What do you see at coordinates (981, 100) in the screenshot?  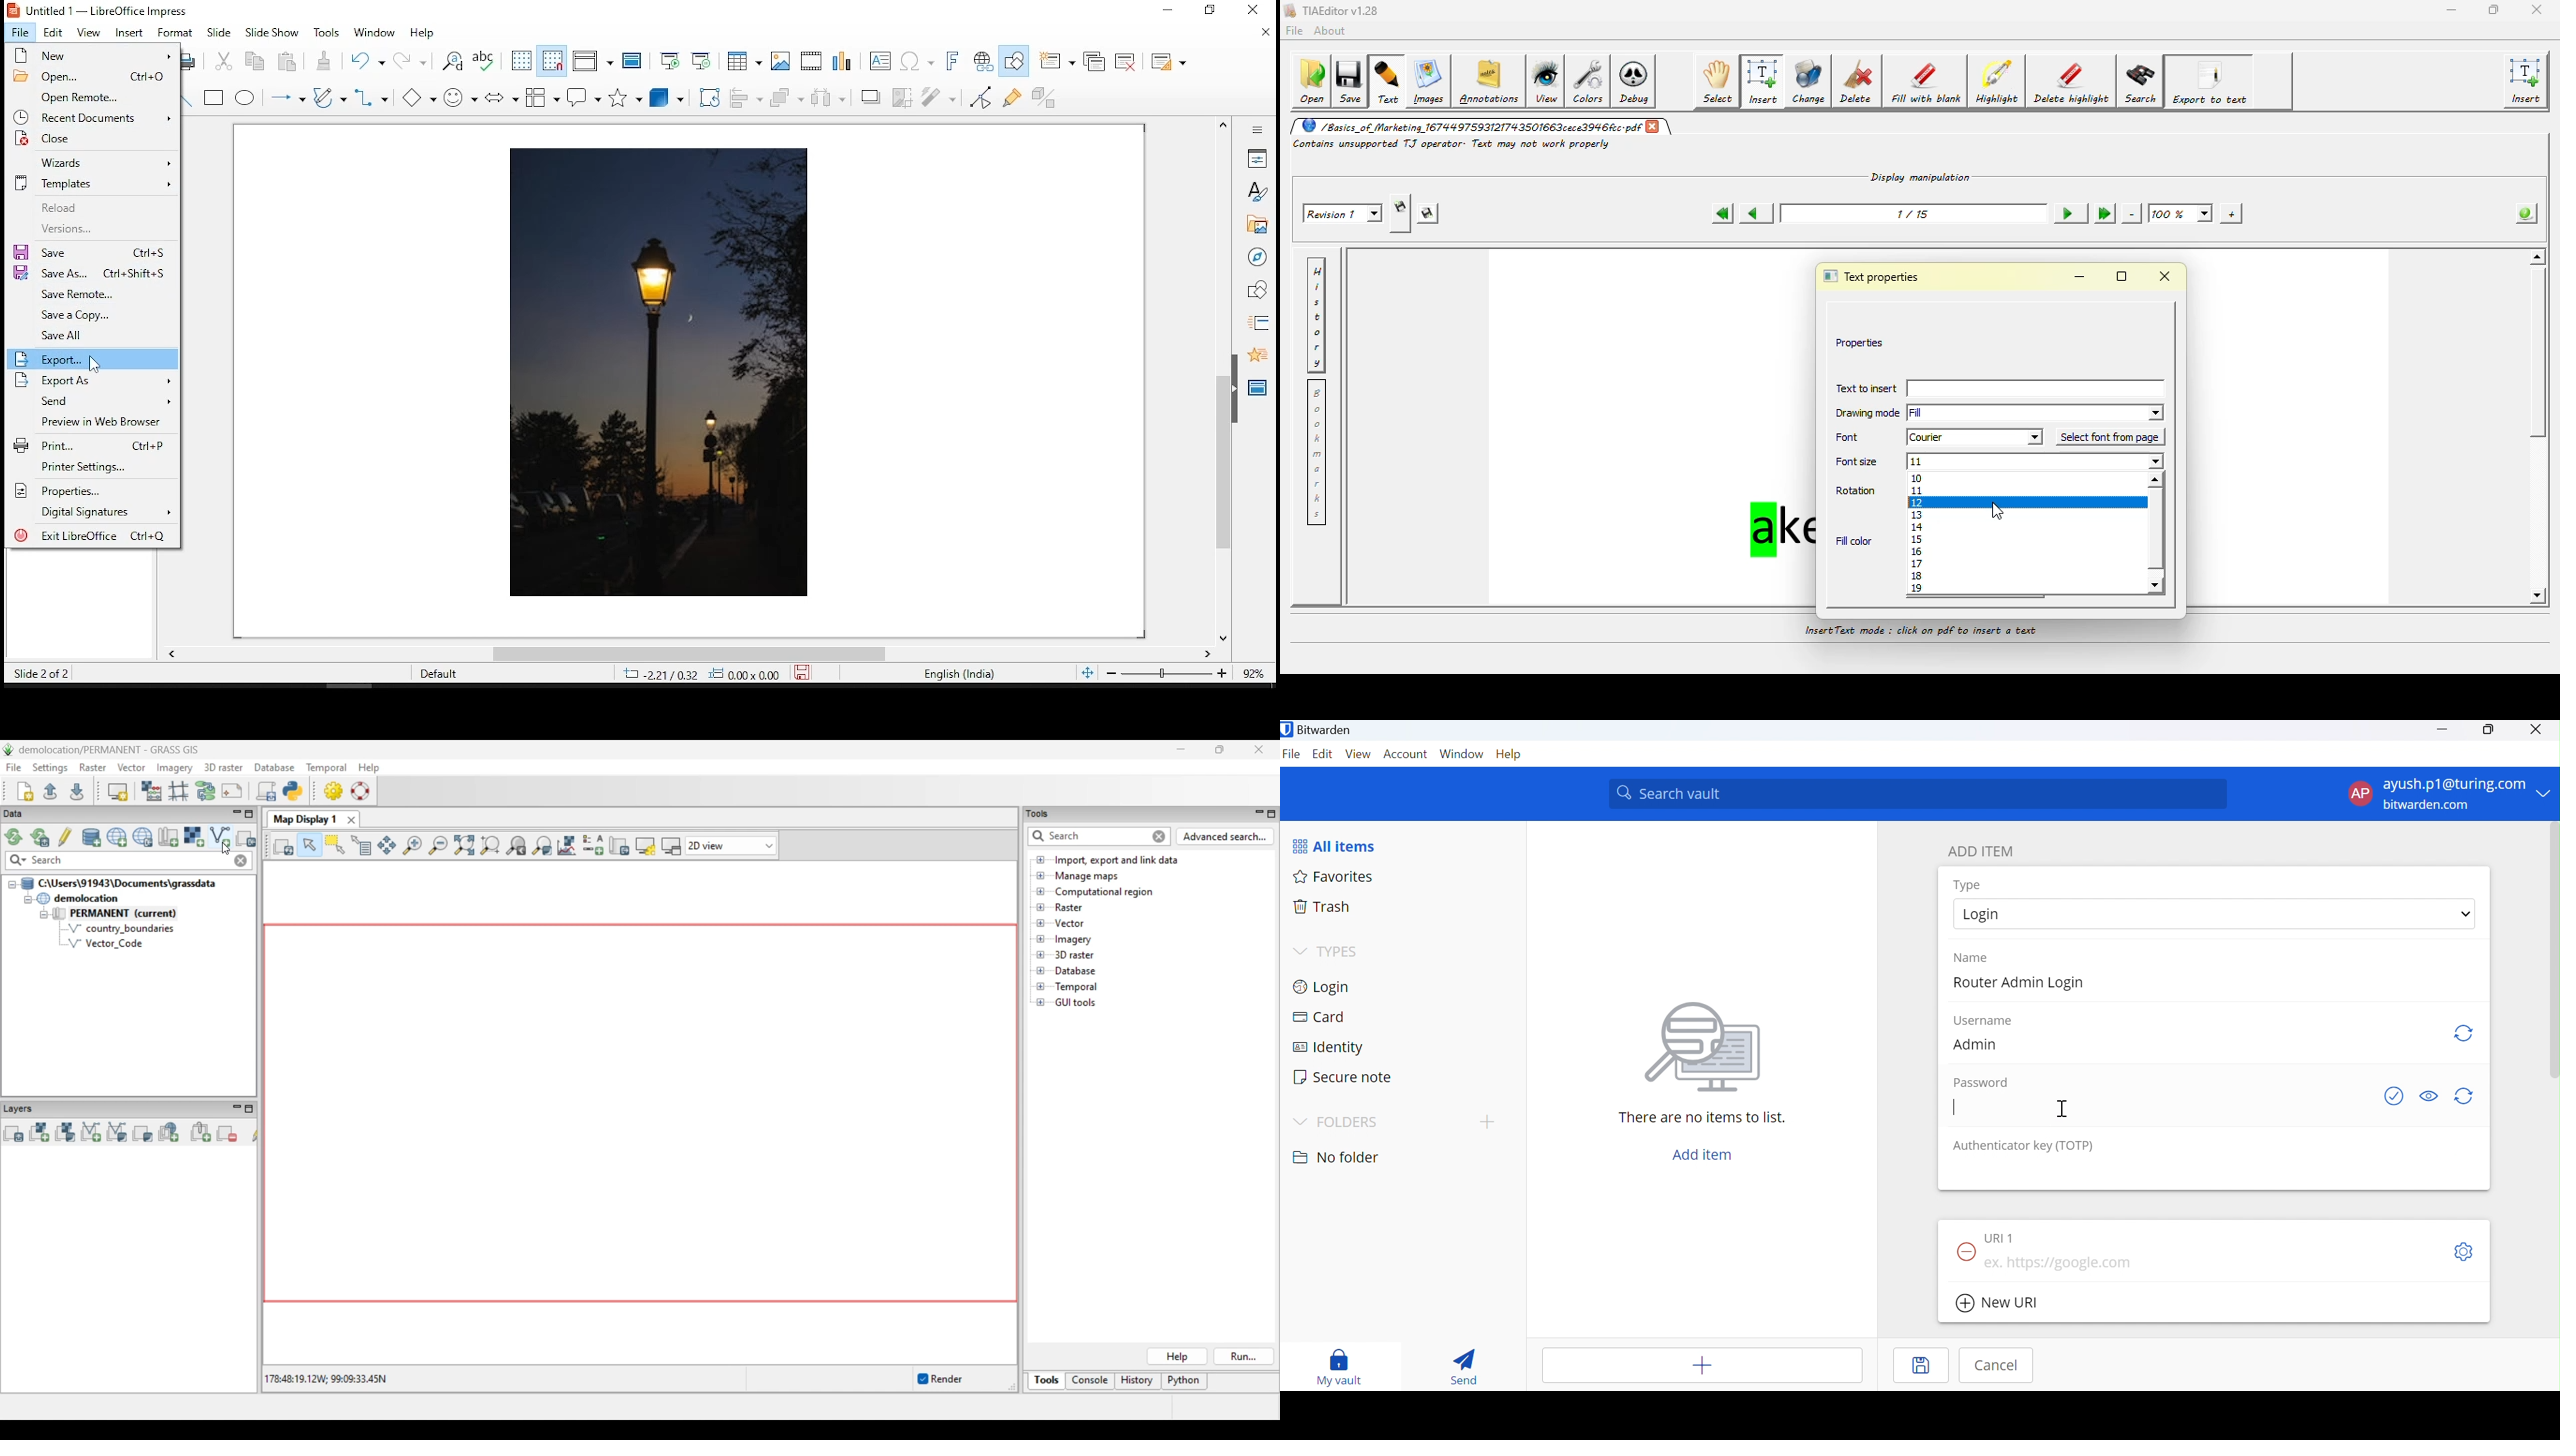 I see `toggle point edit mode` at bounding box center [981, 100].